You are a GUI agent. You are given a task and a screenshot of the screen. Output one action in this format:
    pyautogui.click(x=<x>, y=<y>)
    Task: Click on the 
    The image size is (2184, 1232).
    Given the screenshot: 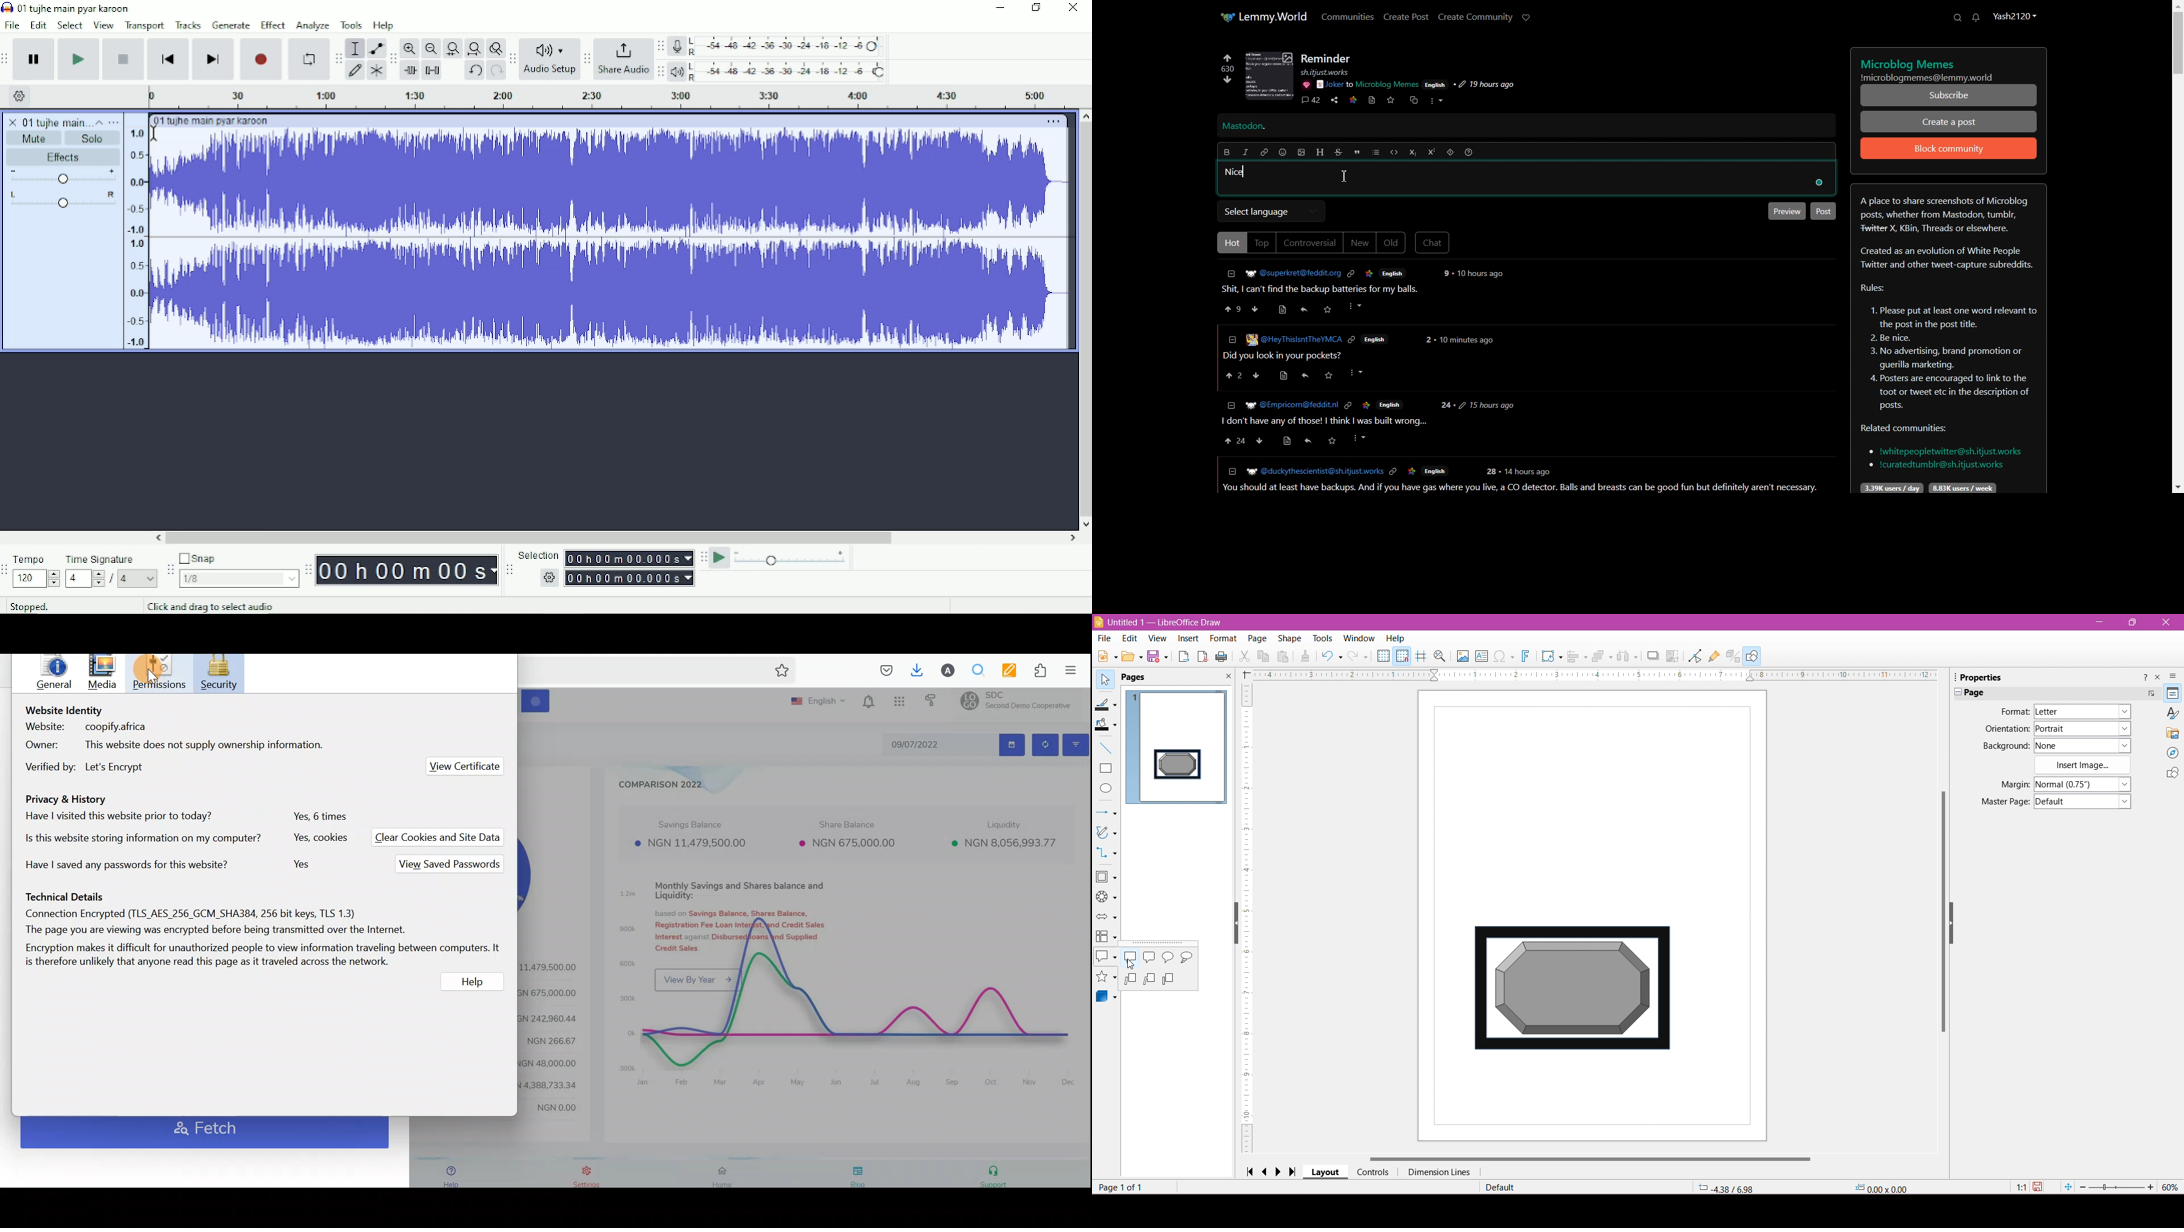 What is the action you would take?
    pyautogui.click(x=1817, y=183)
    